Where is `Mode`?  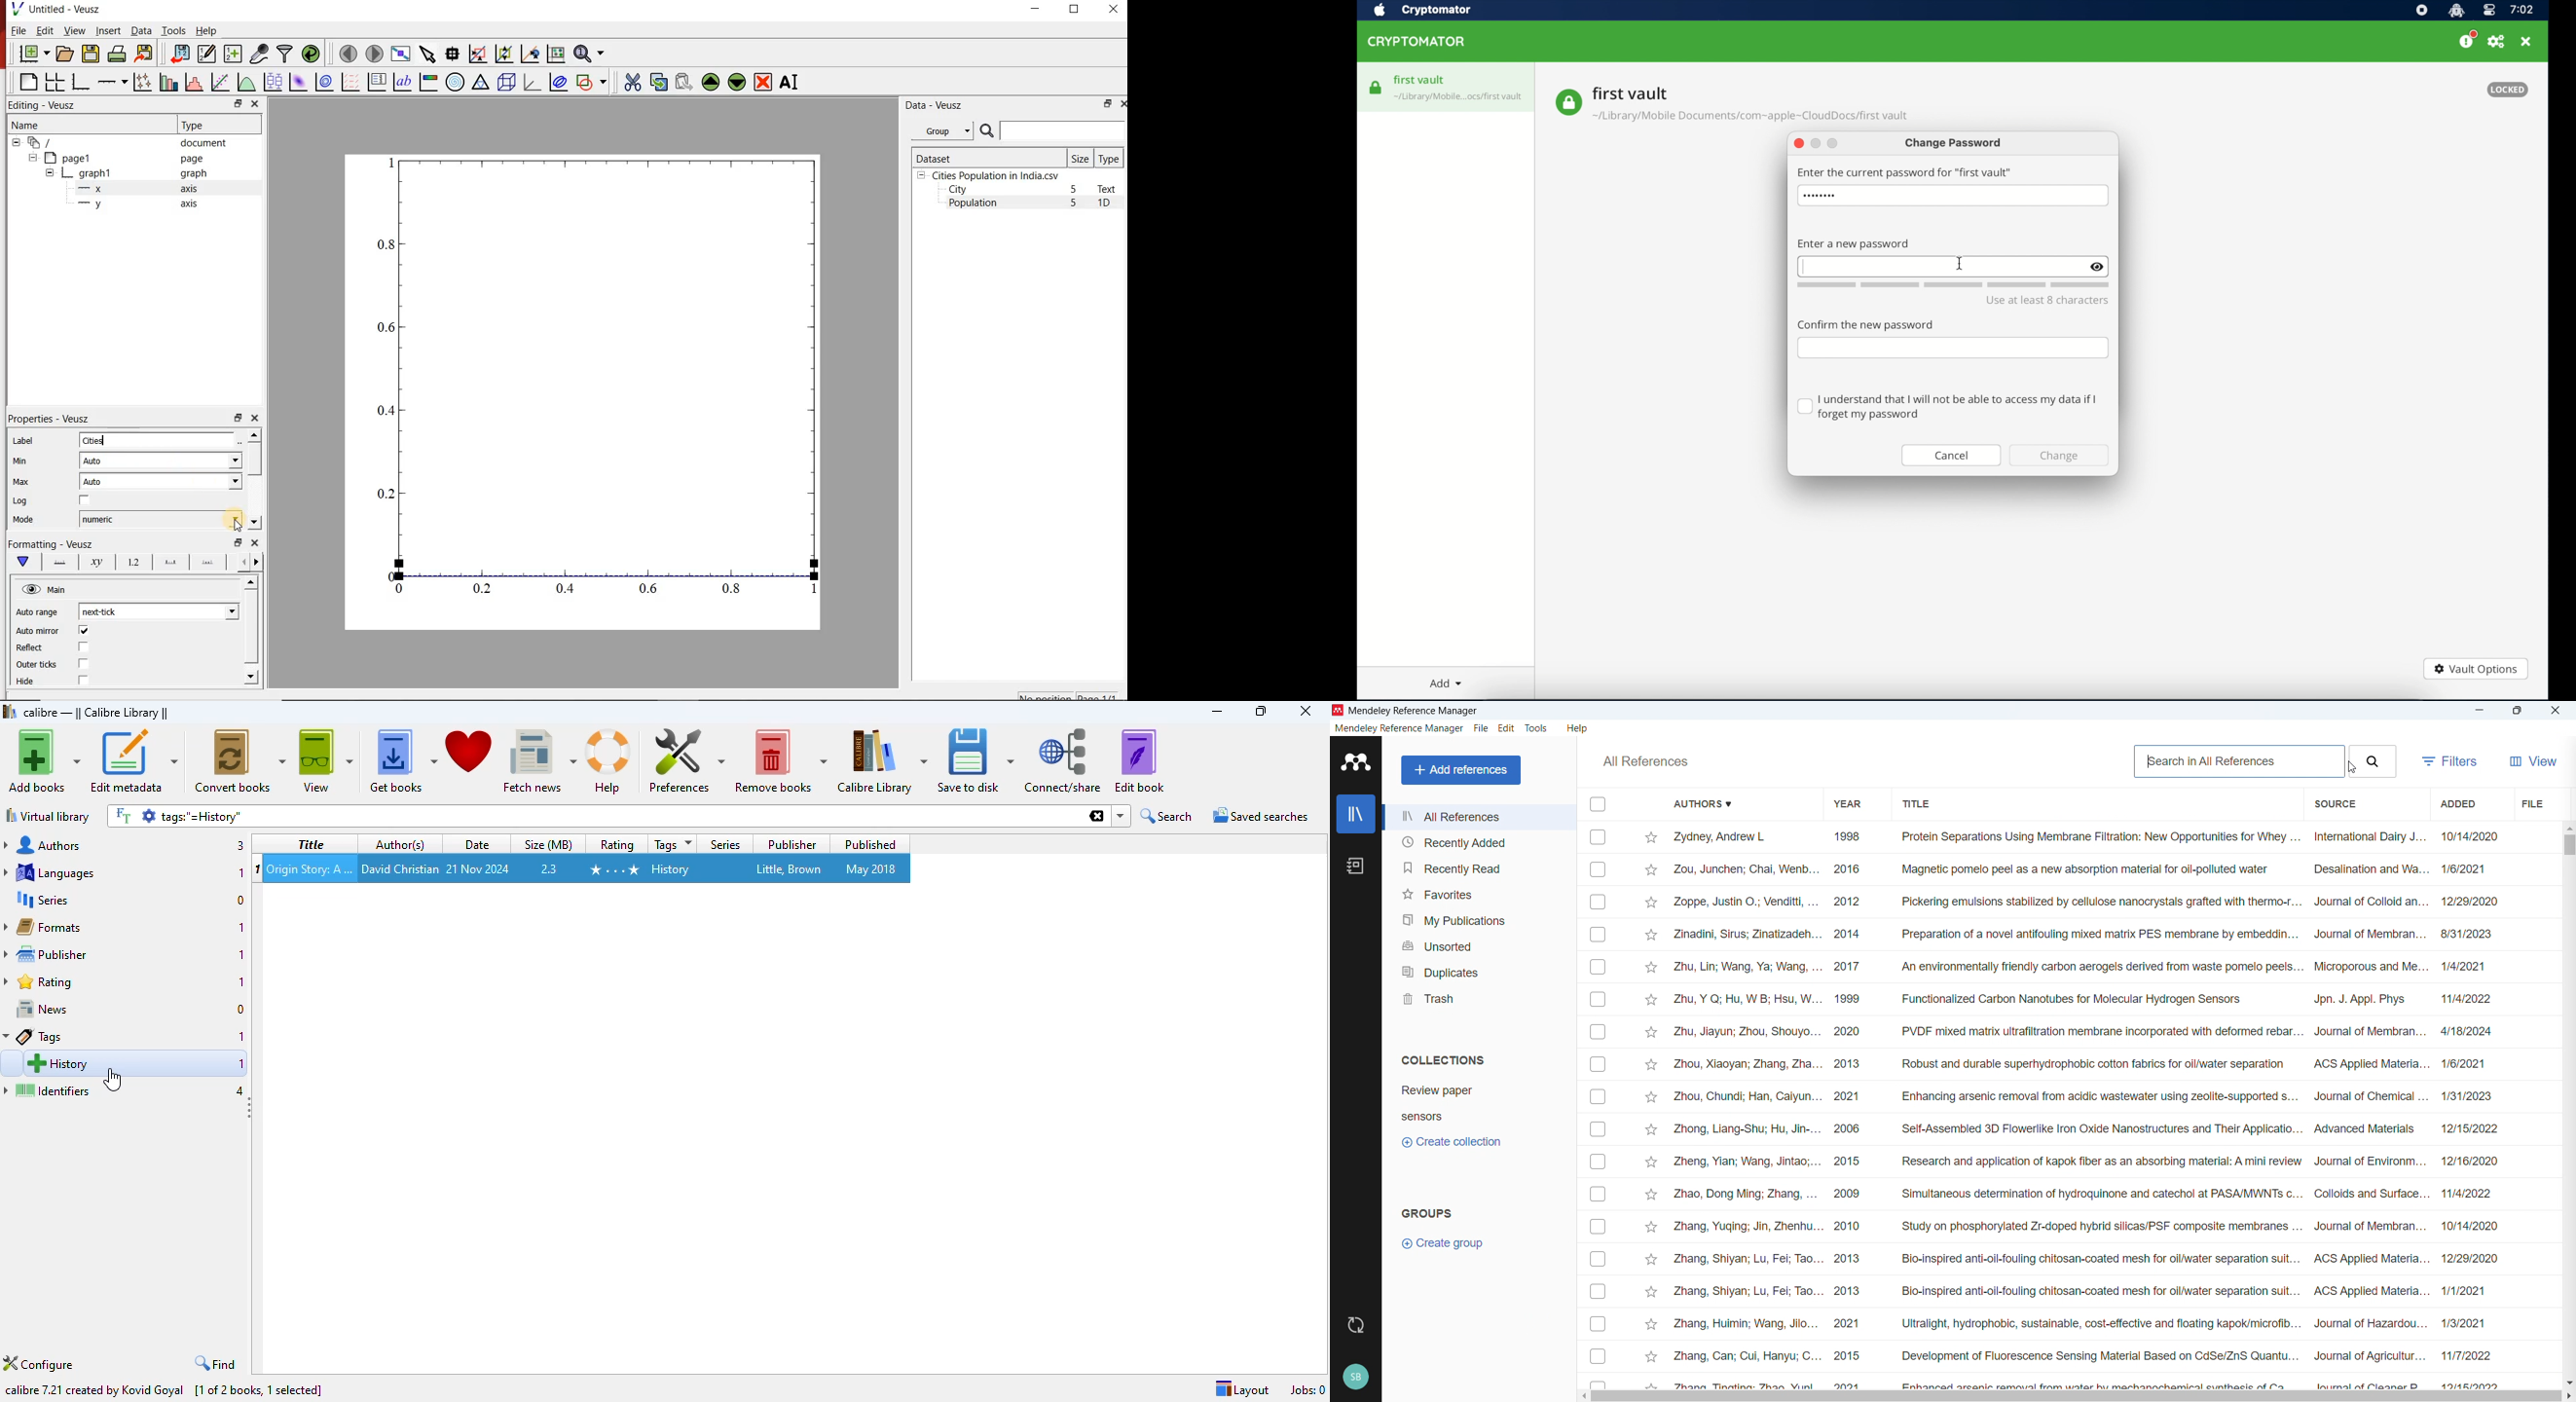
Mode is located at coordinates (27, 520).